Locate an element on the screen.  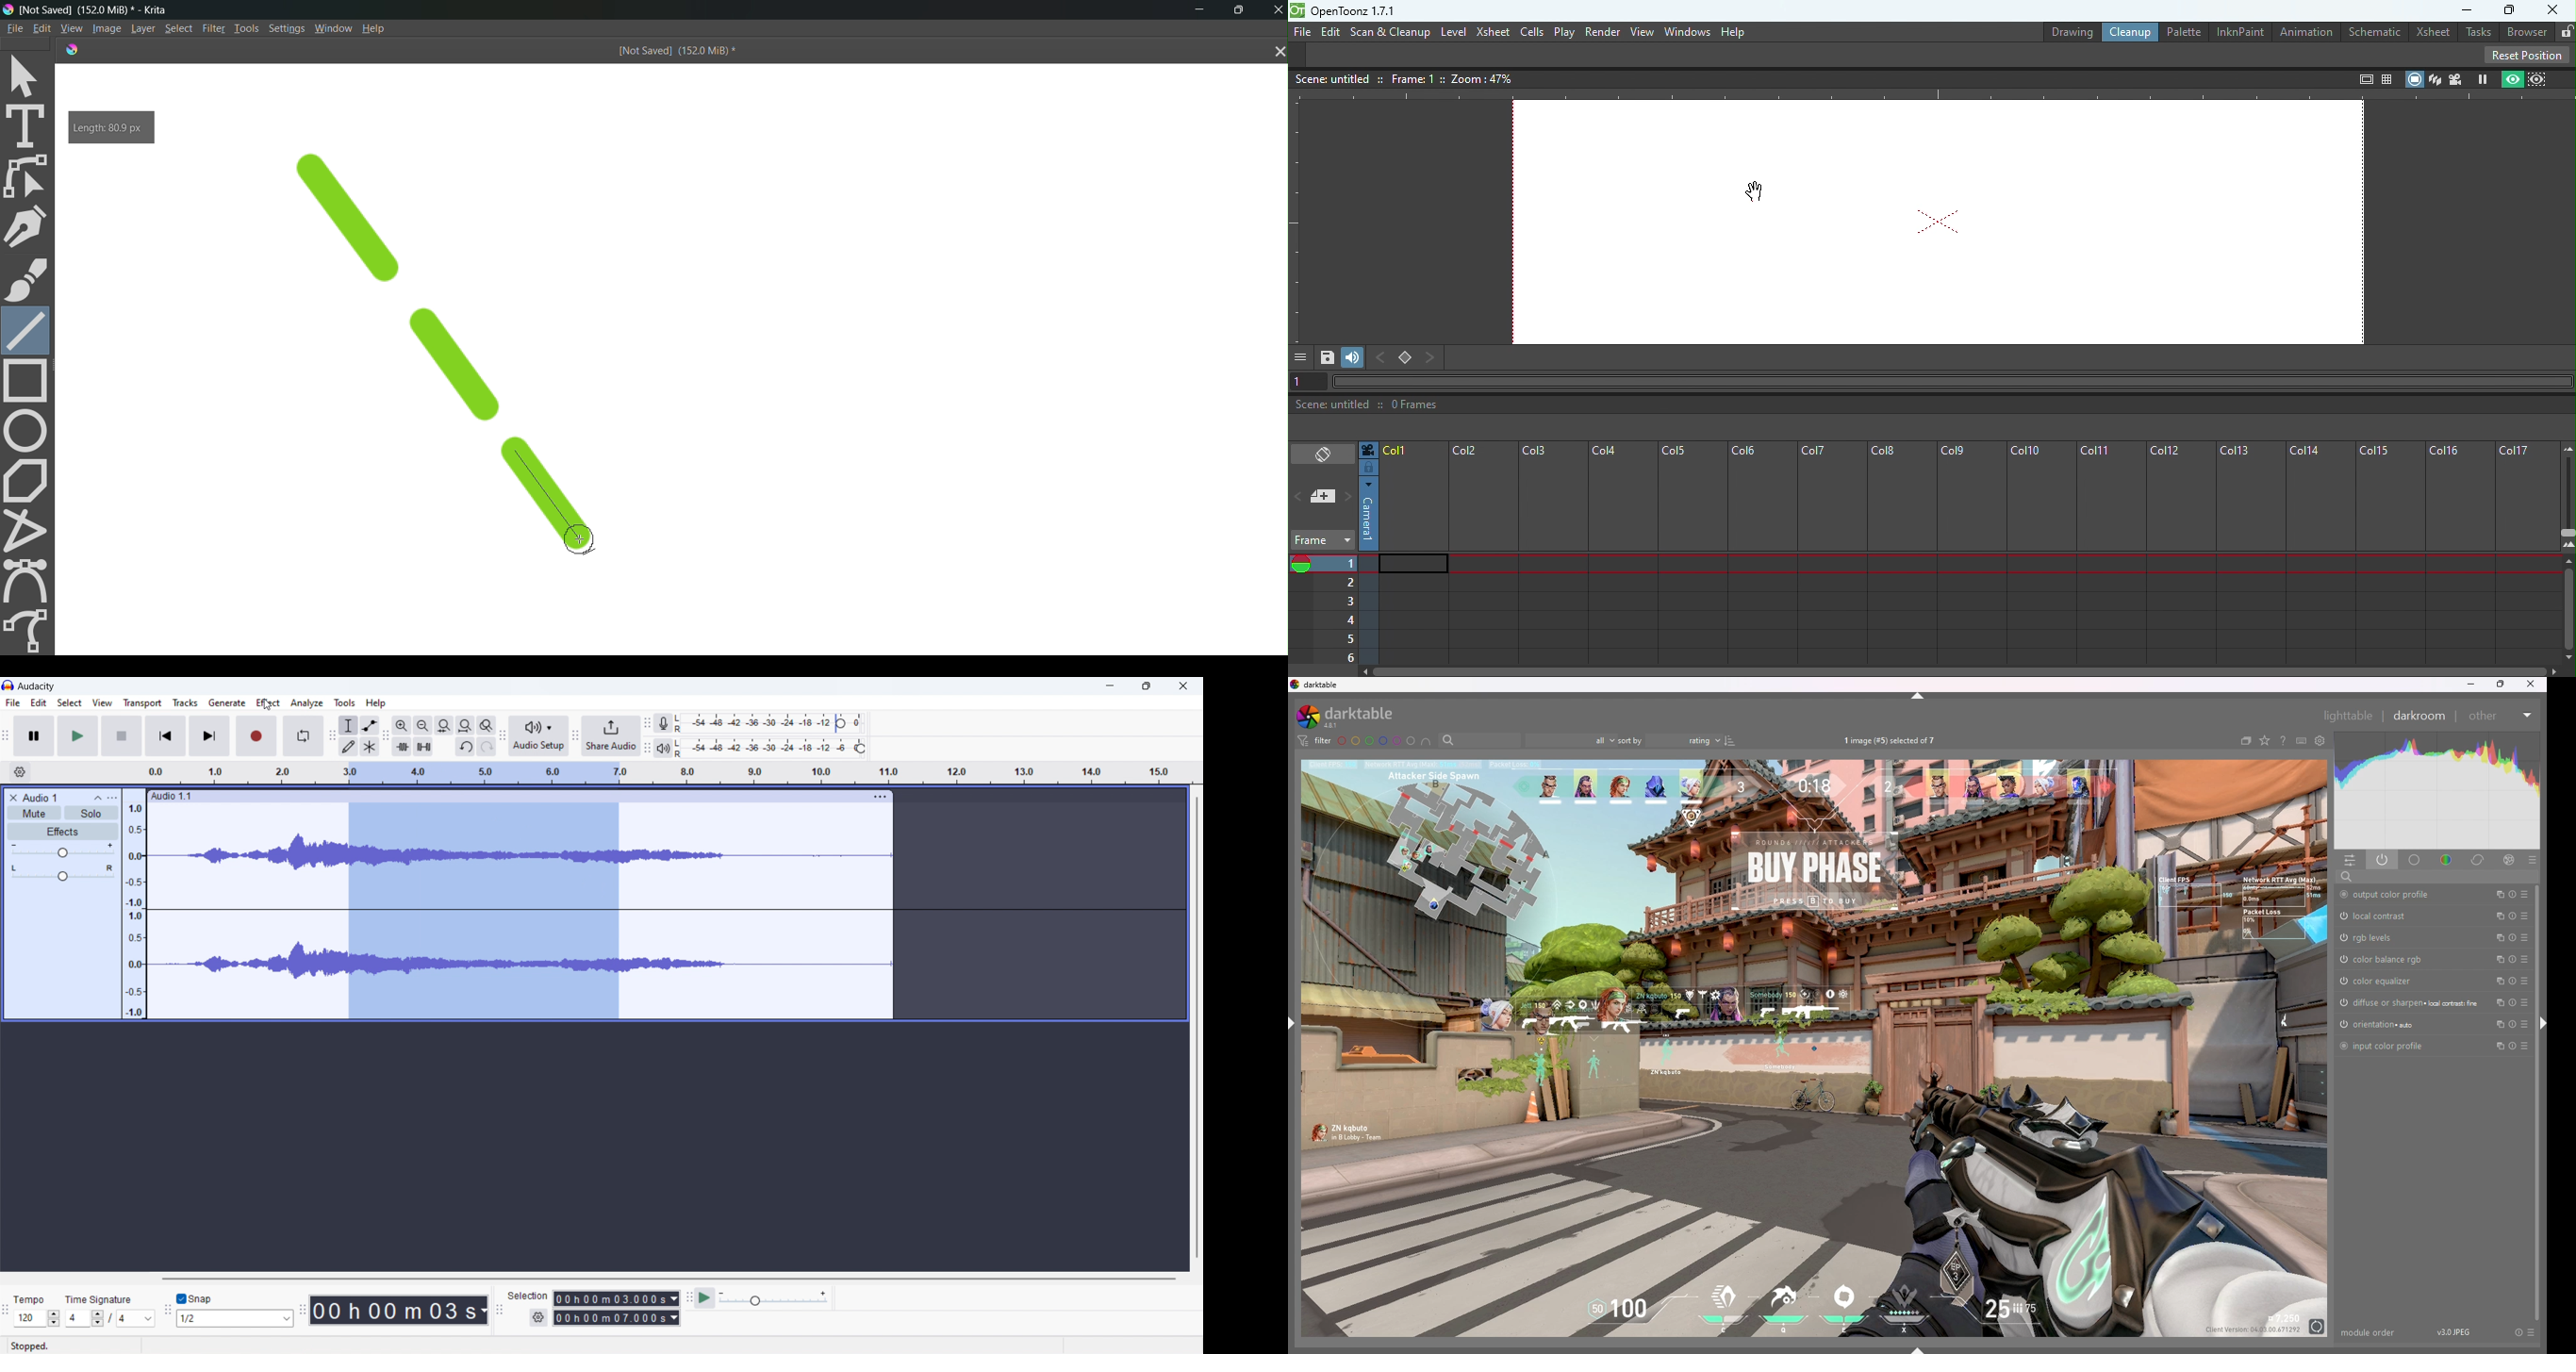
Next key is located at coordinates (1438, 354).